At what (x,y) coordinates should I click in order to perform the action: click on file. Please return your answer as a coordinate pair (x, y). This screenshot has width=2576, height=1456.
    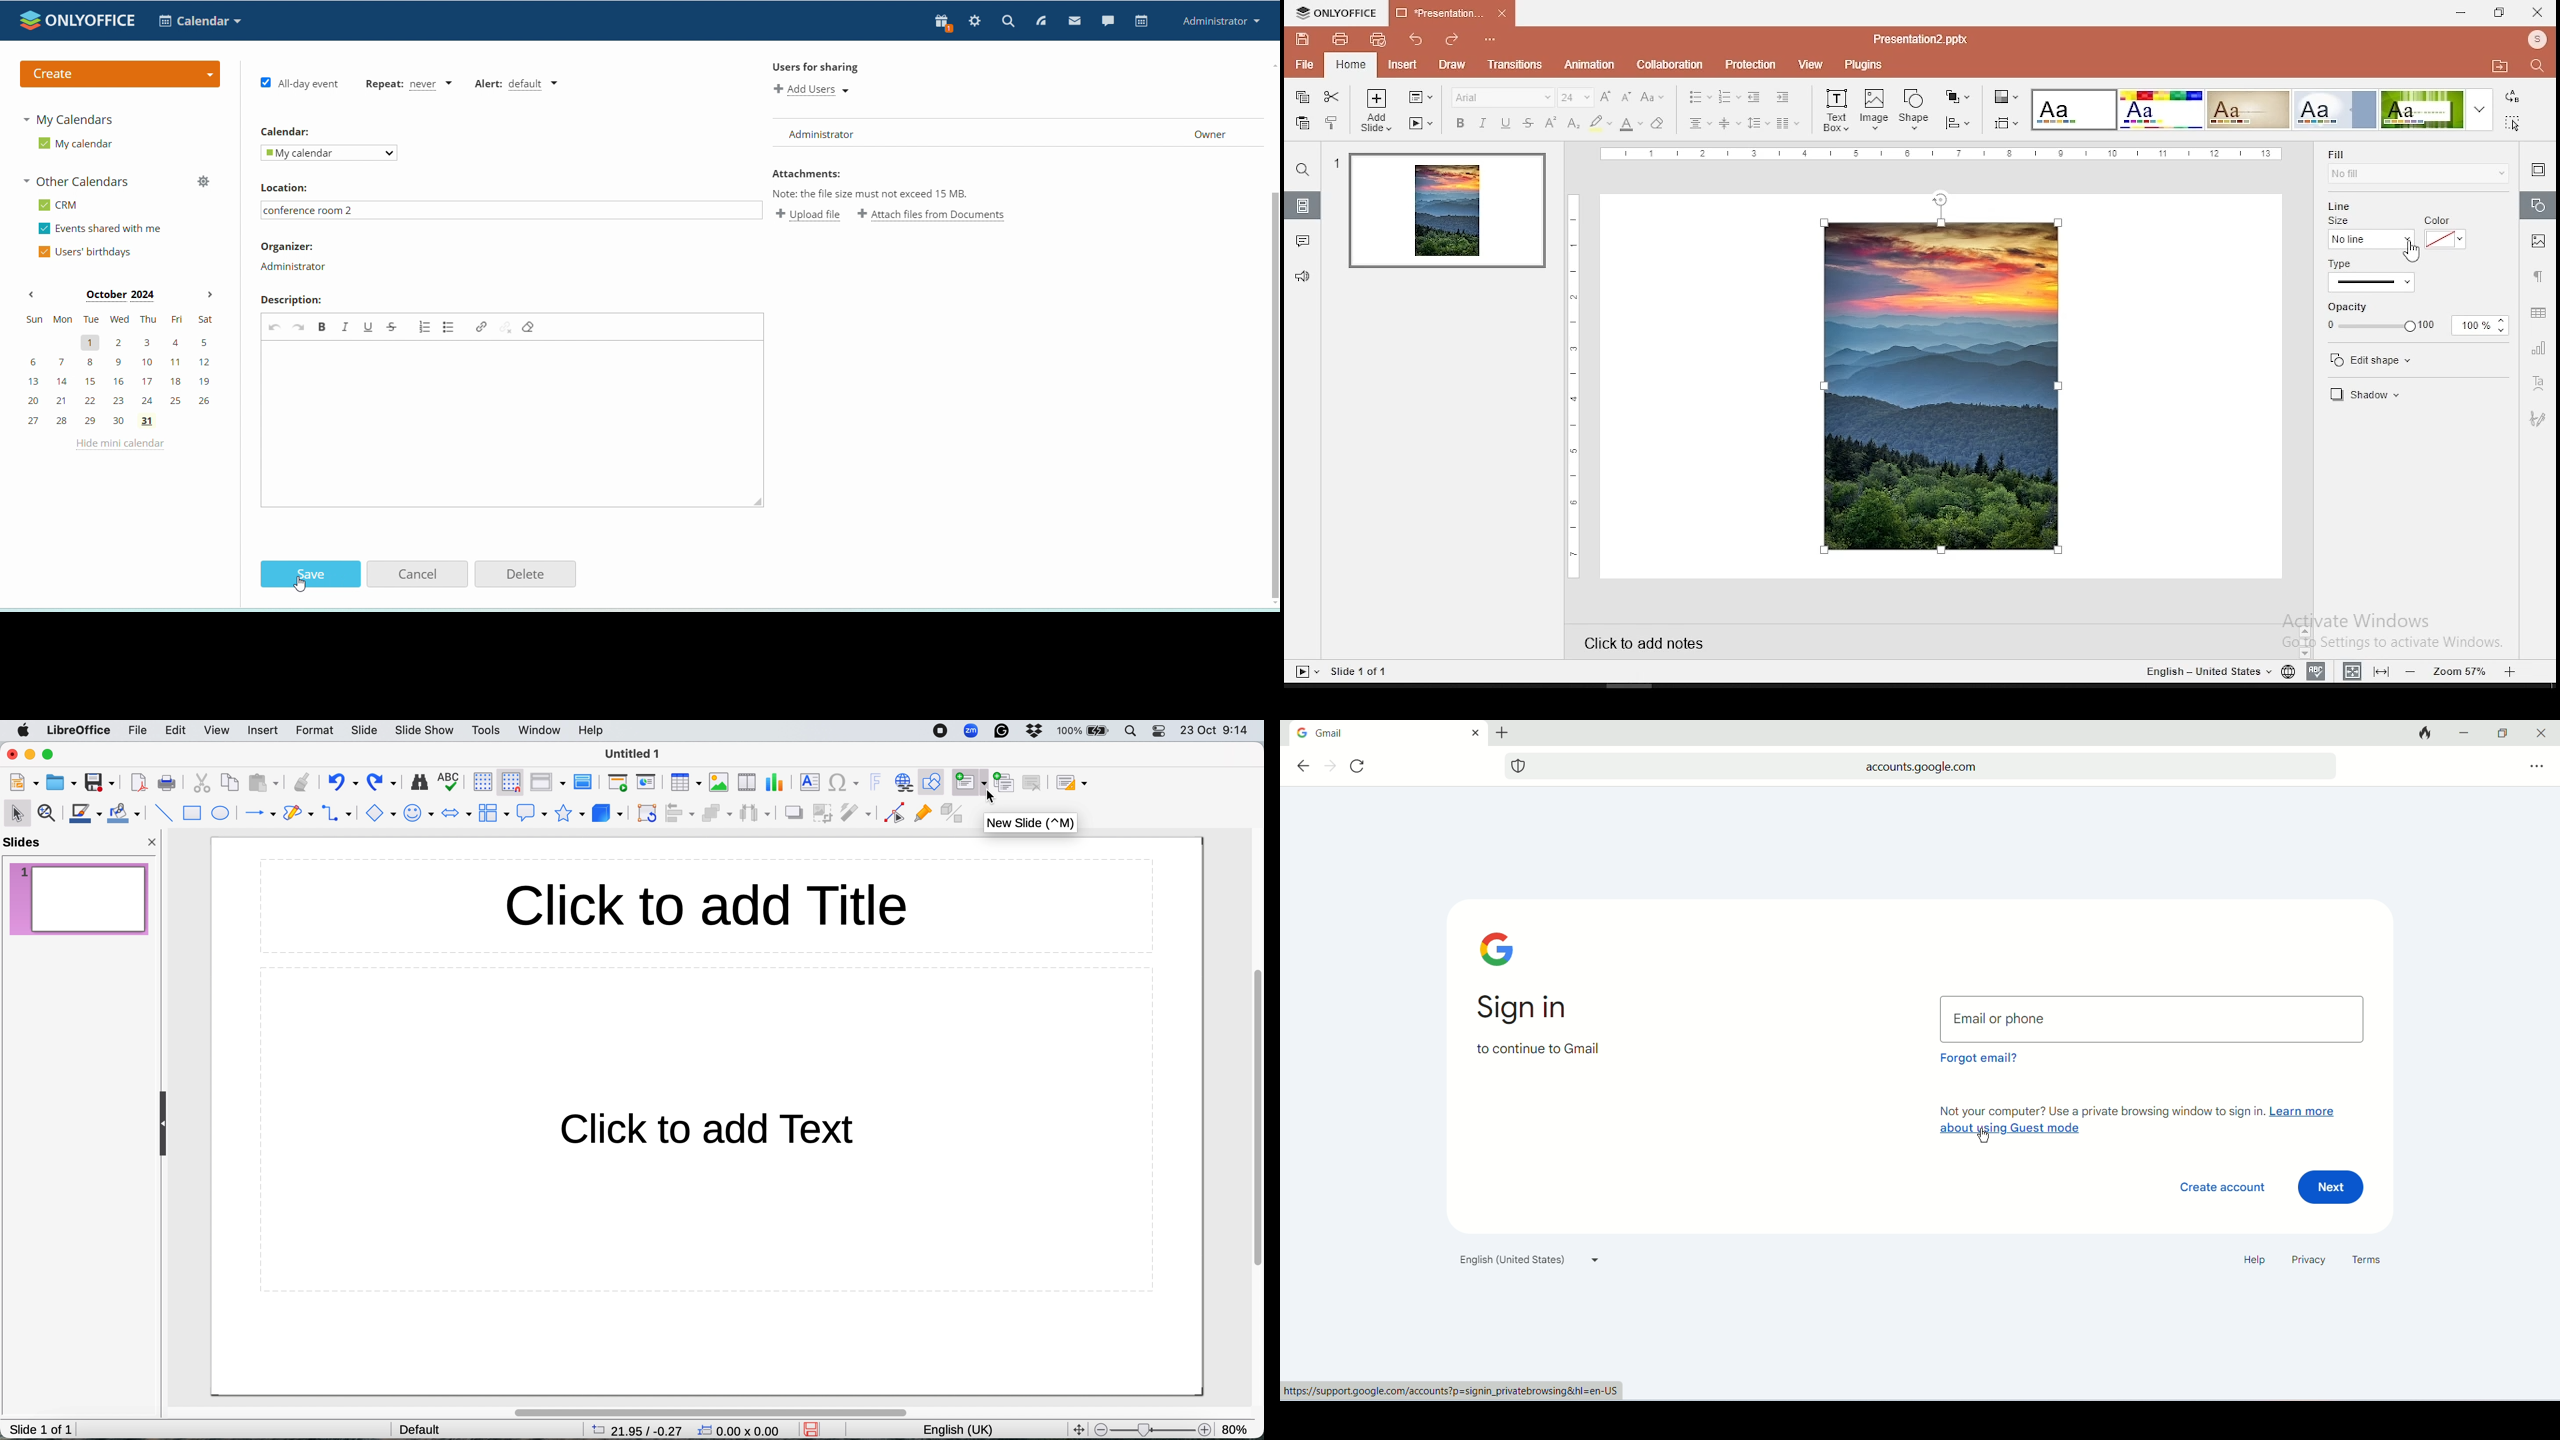
    Looking at the image, I should click on (135, 731).